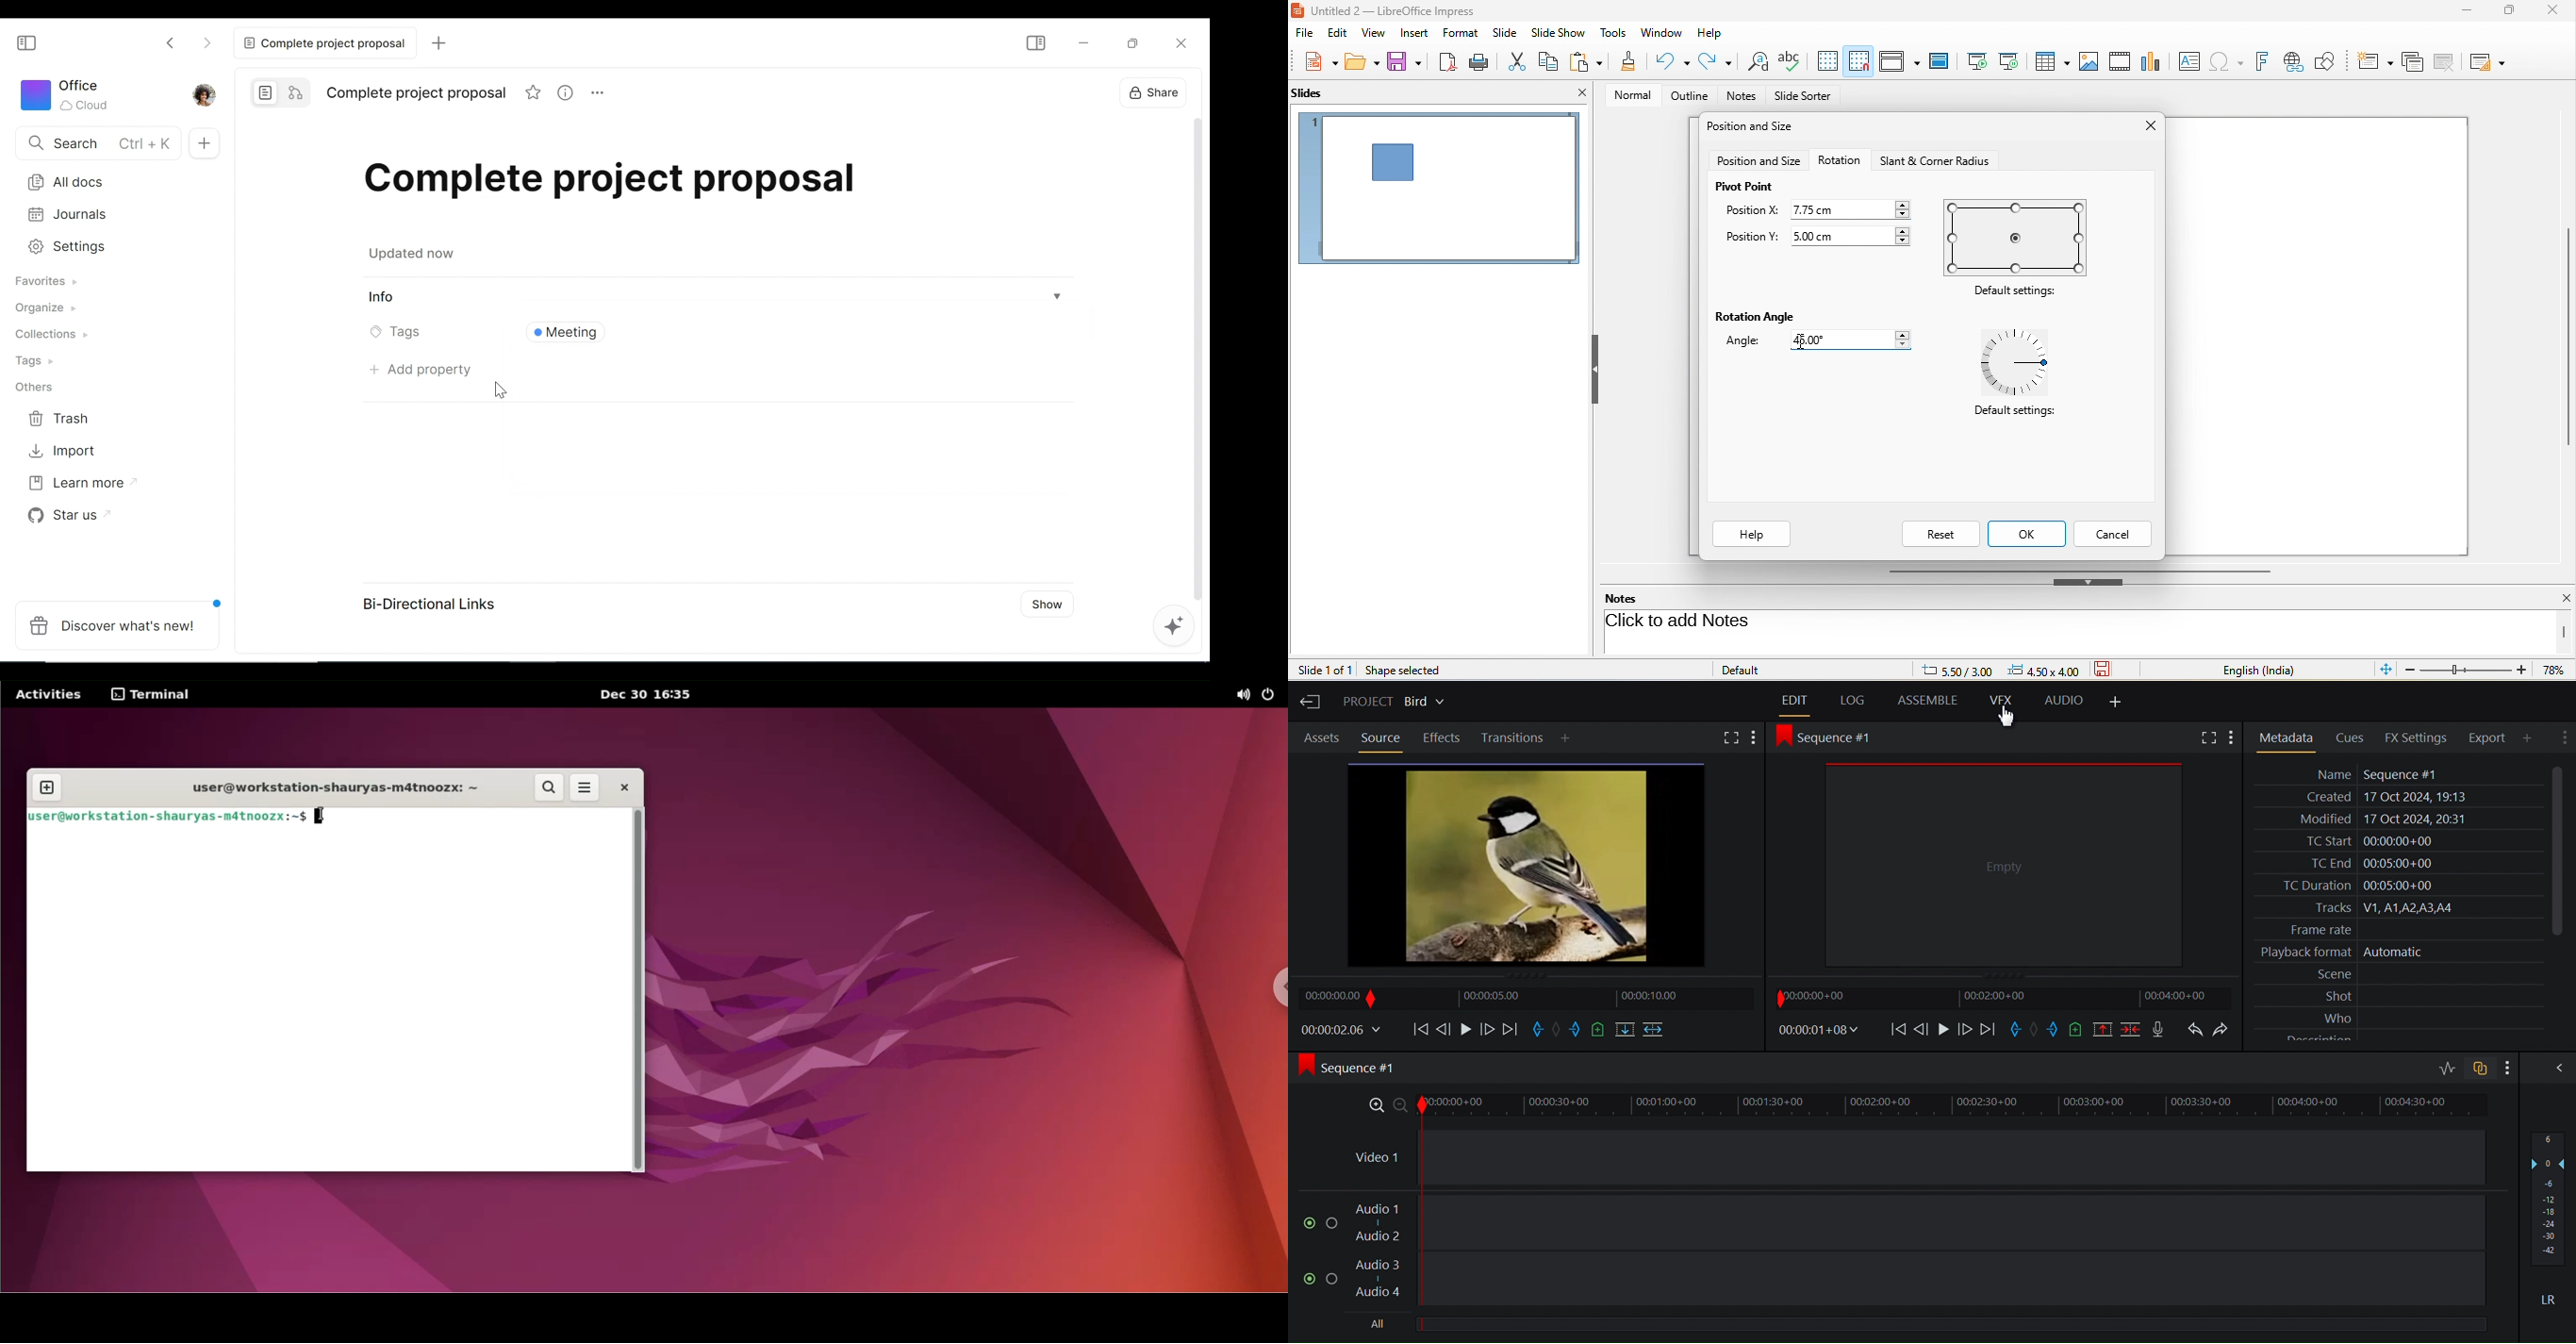 The height and width of the screenshot is (1344, 2576). Describe the element at coordinates (1633, 598) in the screenshot. I see `notes` at that location.